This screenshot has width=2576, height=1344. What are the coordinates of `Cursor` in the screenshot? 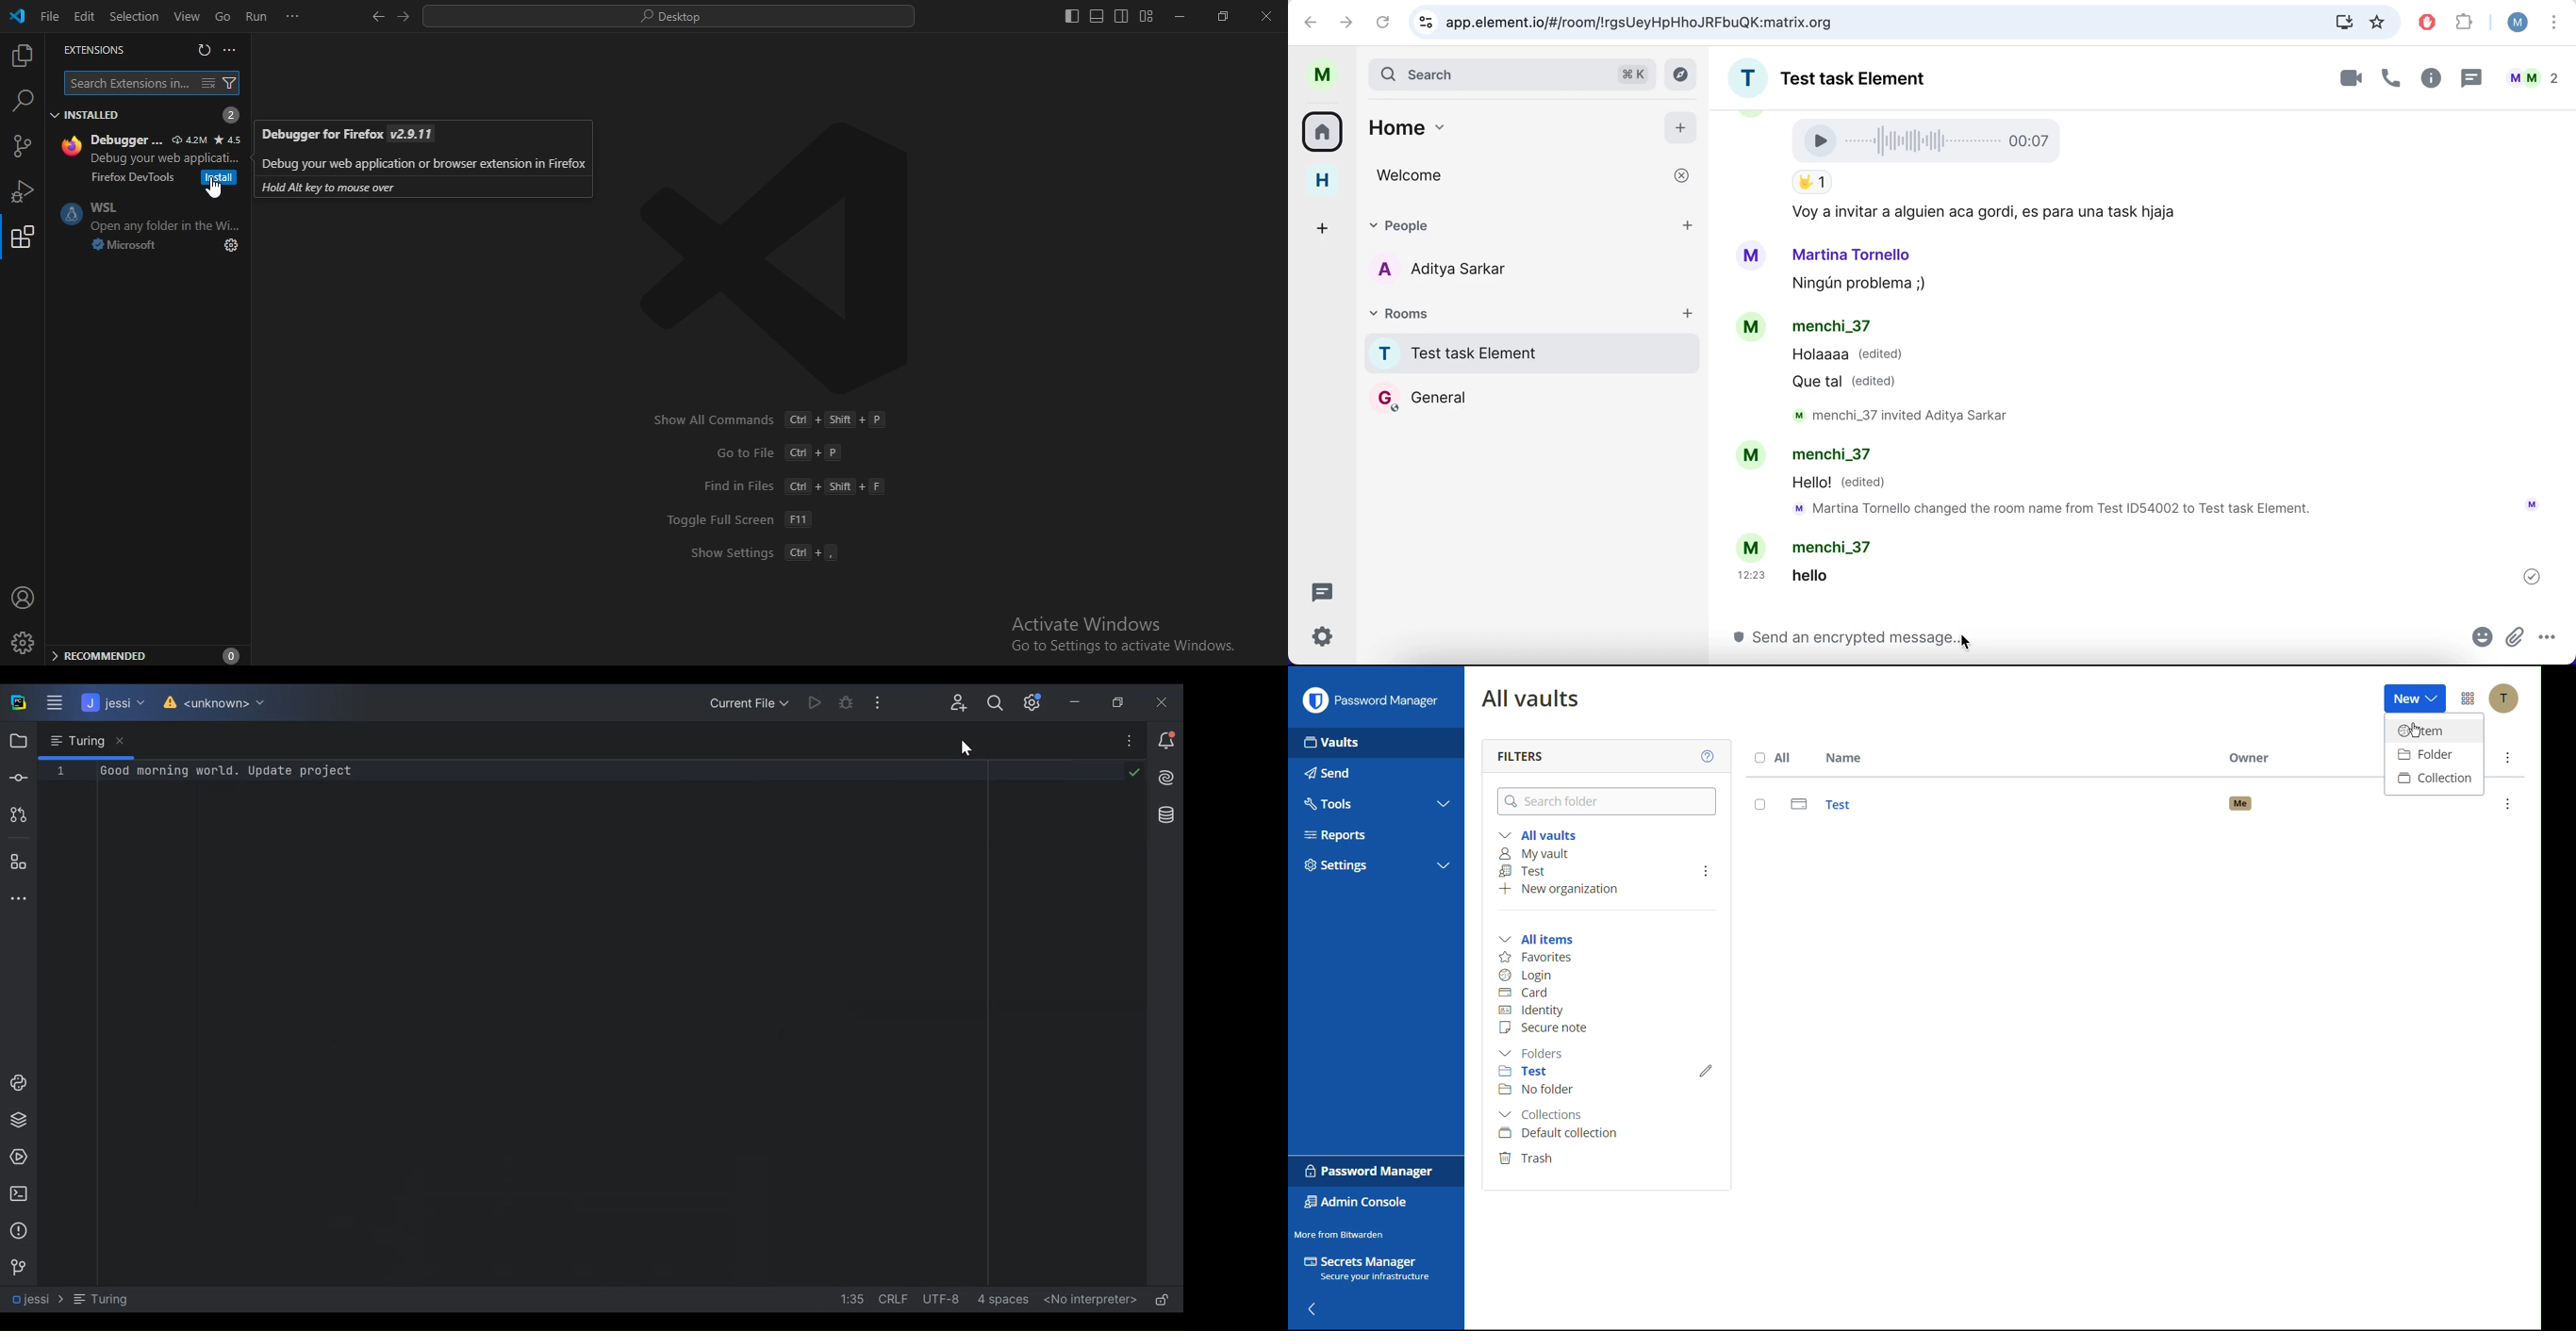 It's located at (1964, 642).